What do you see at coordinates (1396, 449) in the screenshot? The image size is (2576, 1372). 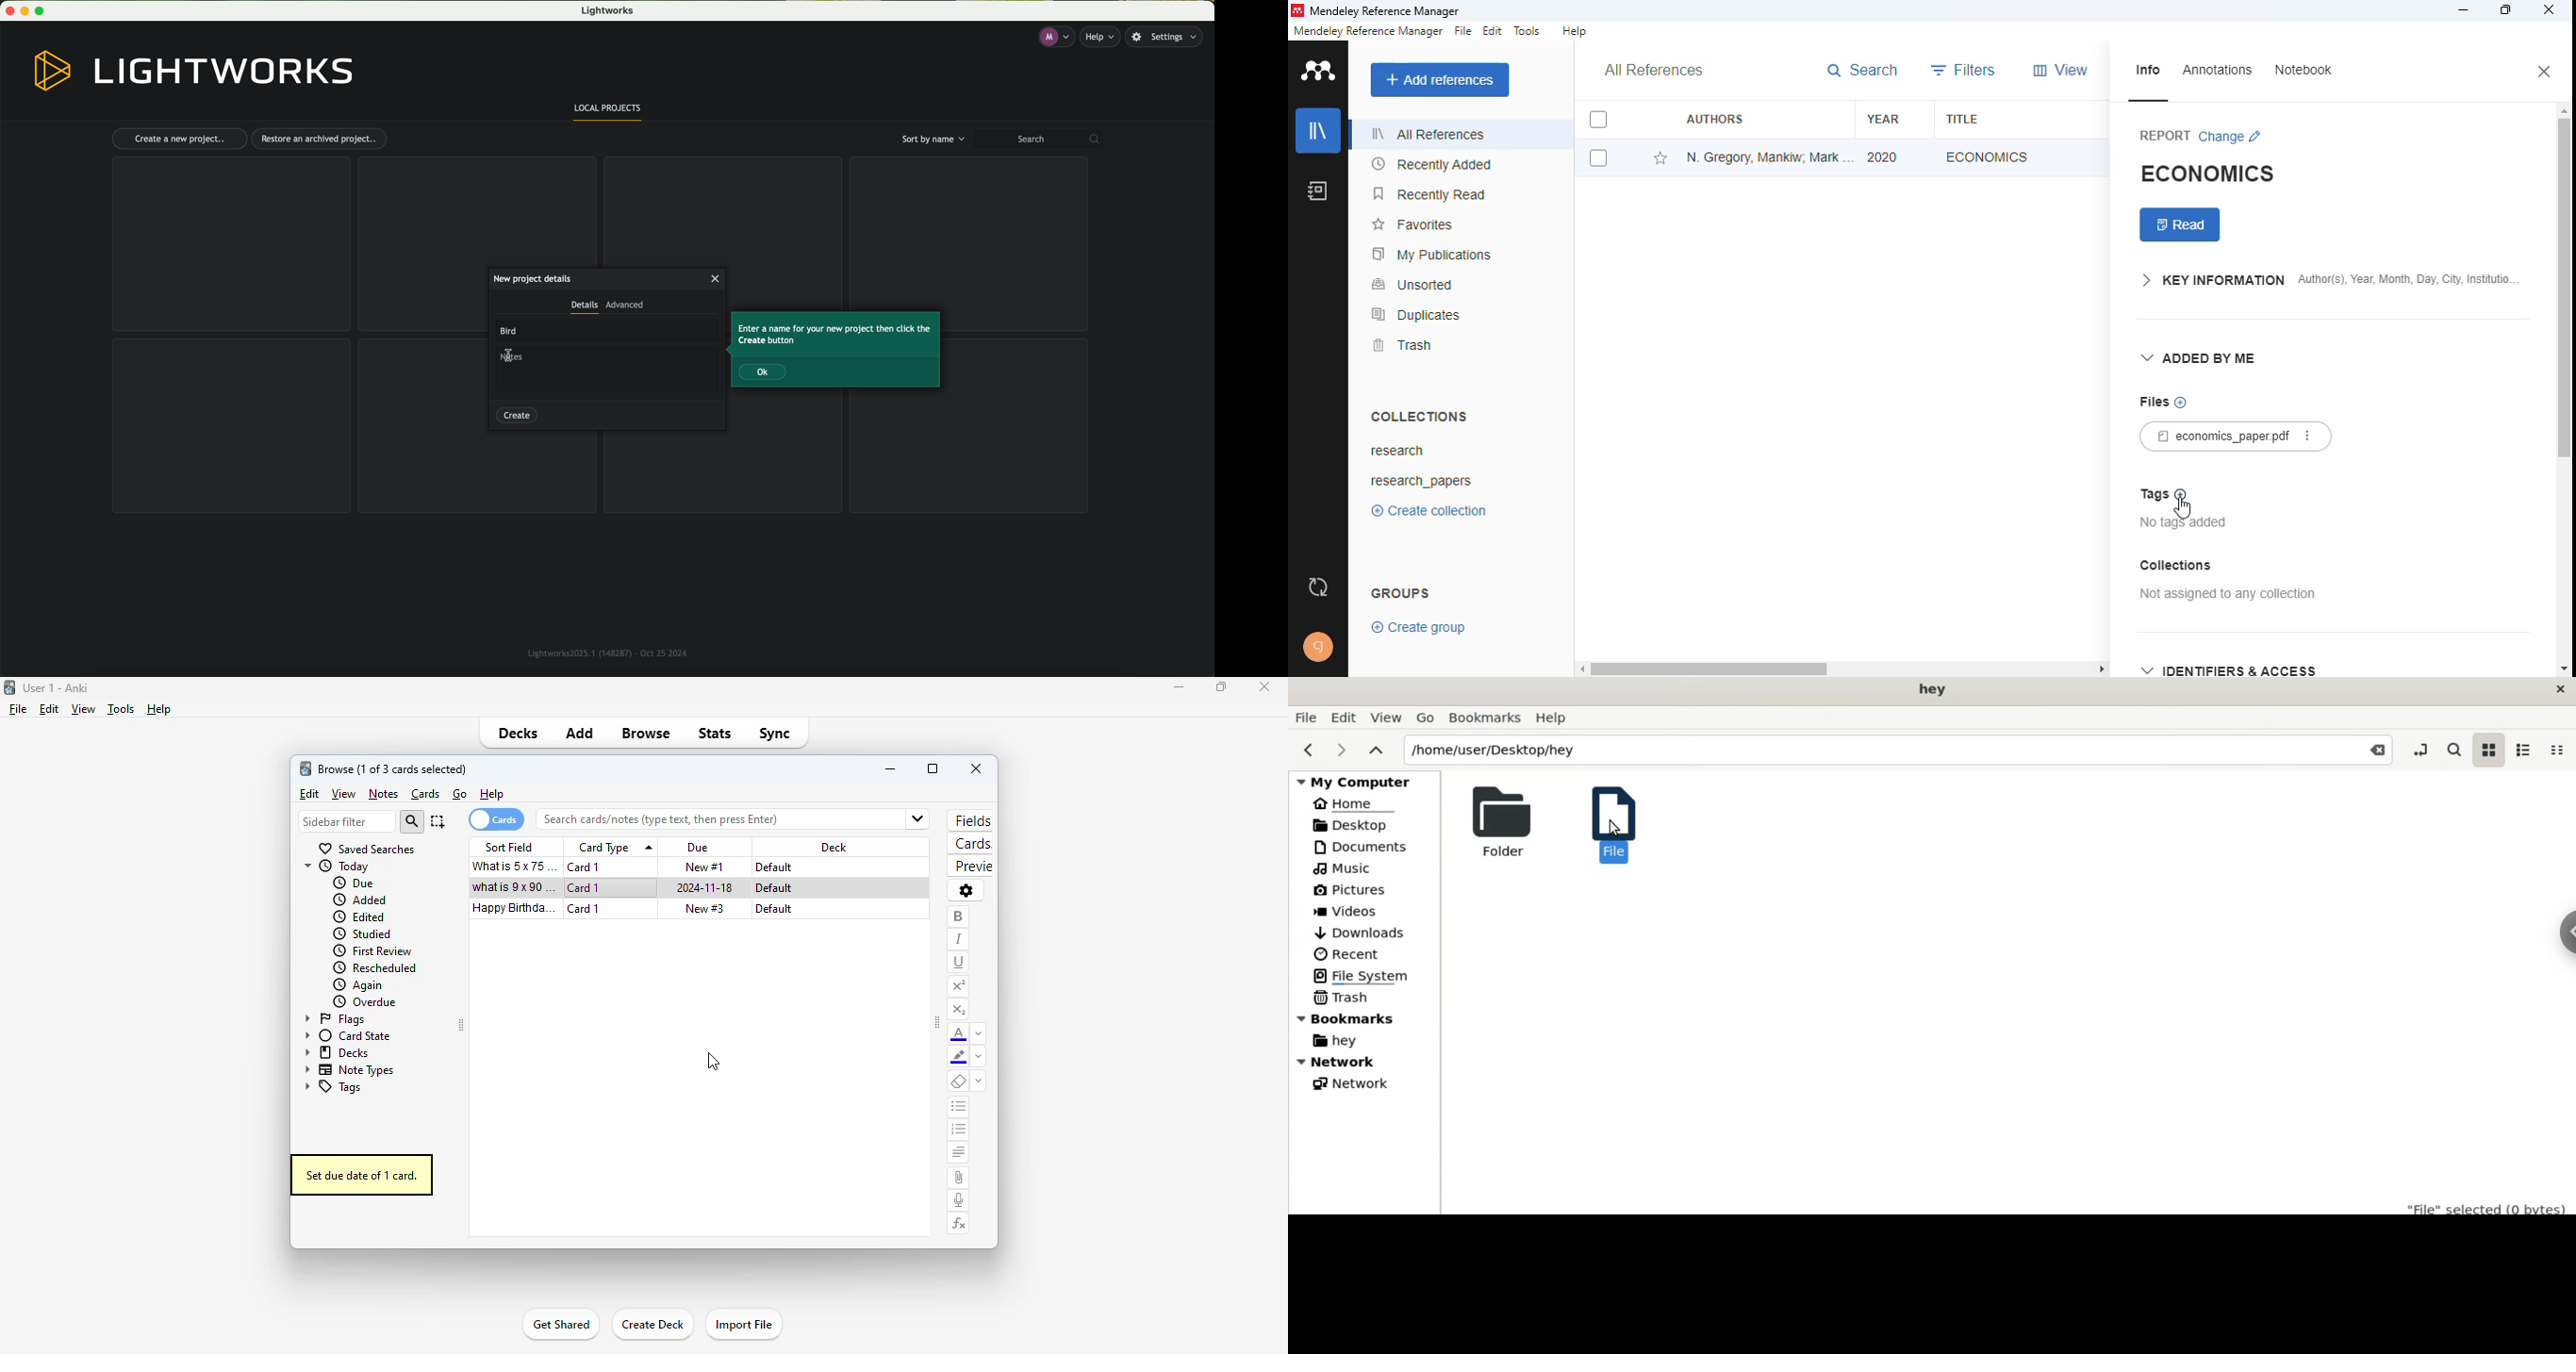 I see `research` at bounding box center [1396, 449].